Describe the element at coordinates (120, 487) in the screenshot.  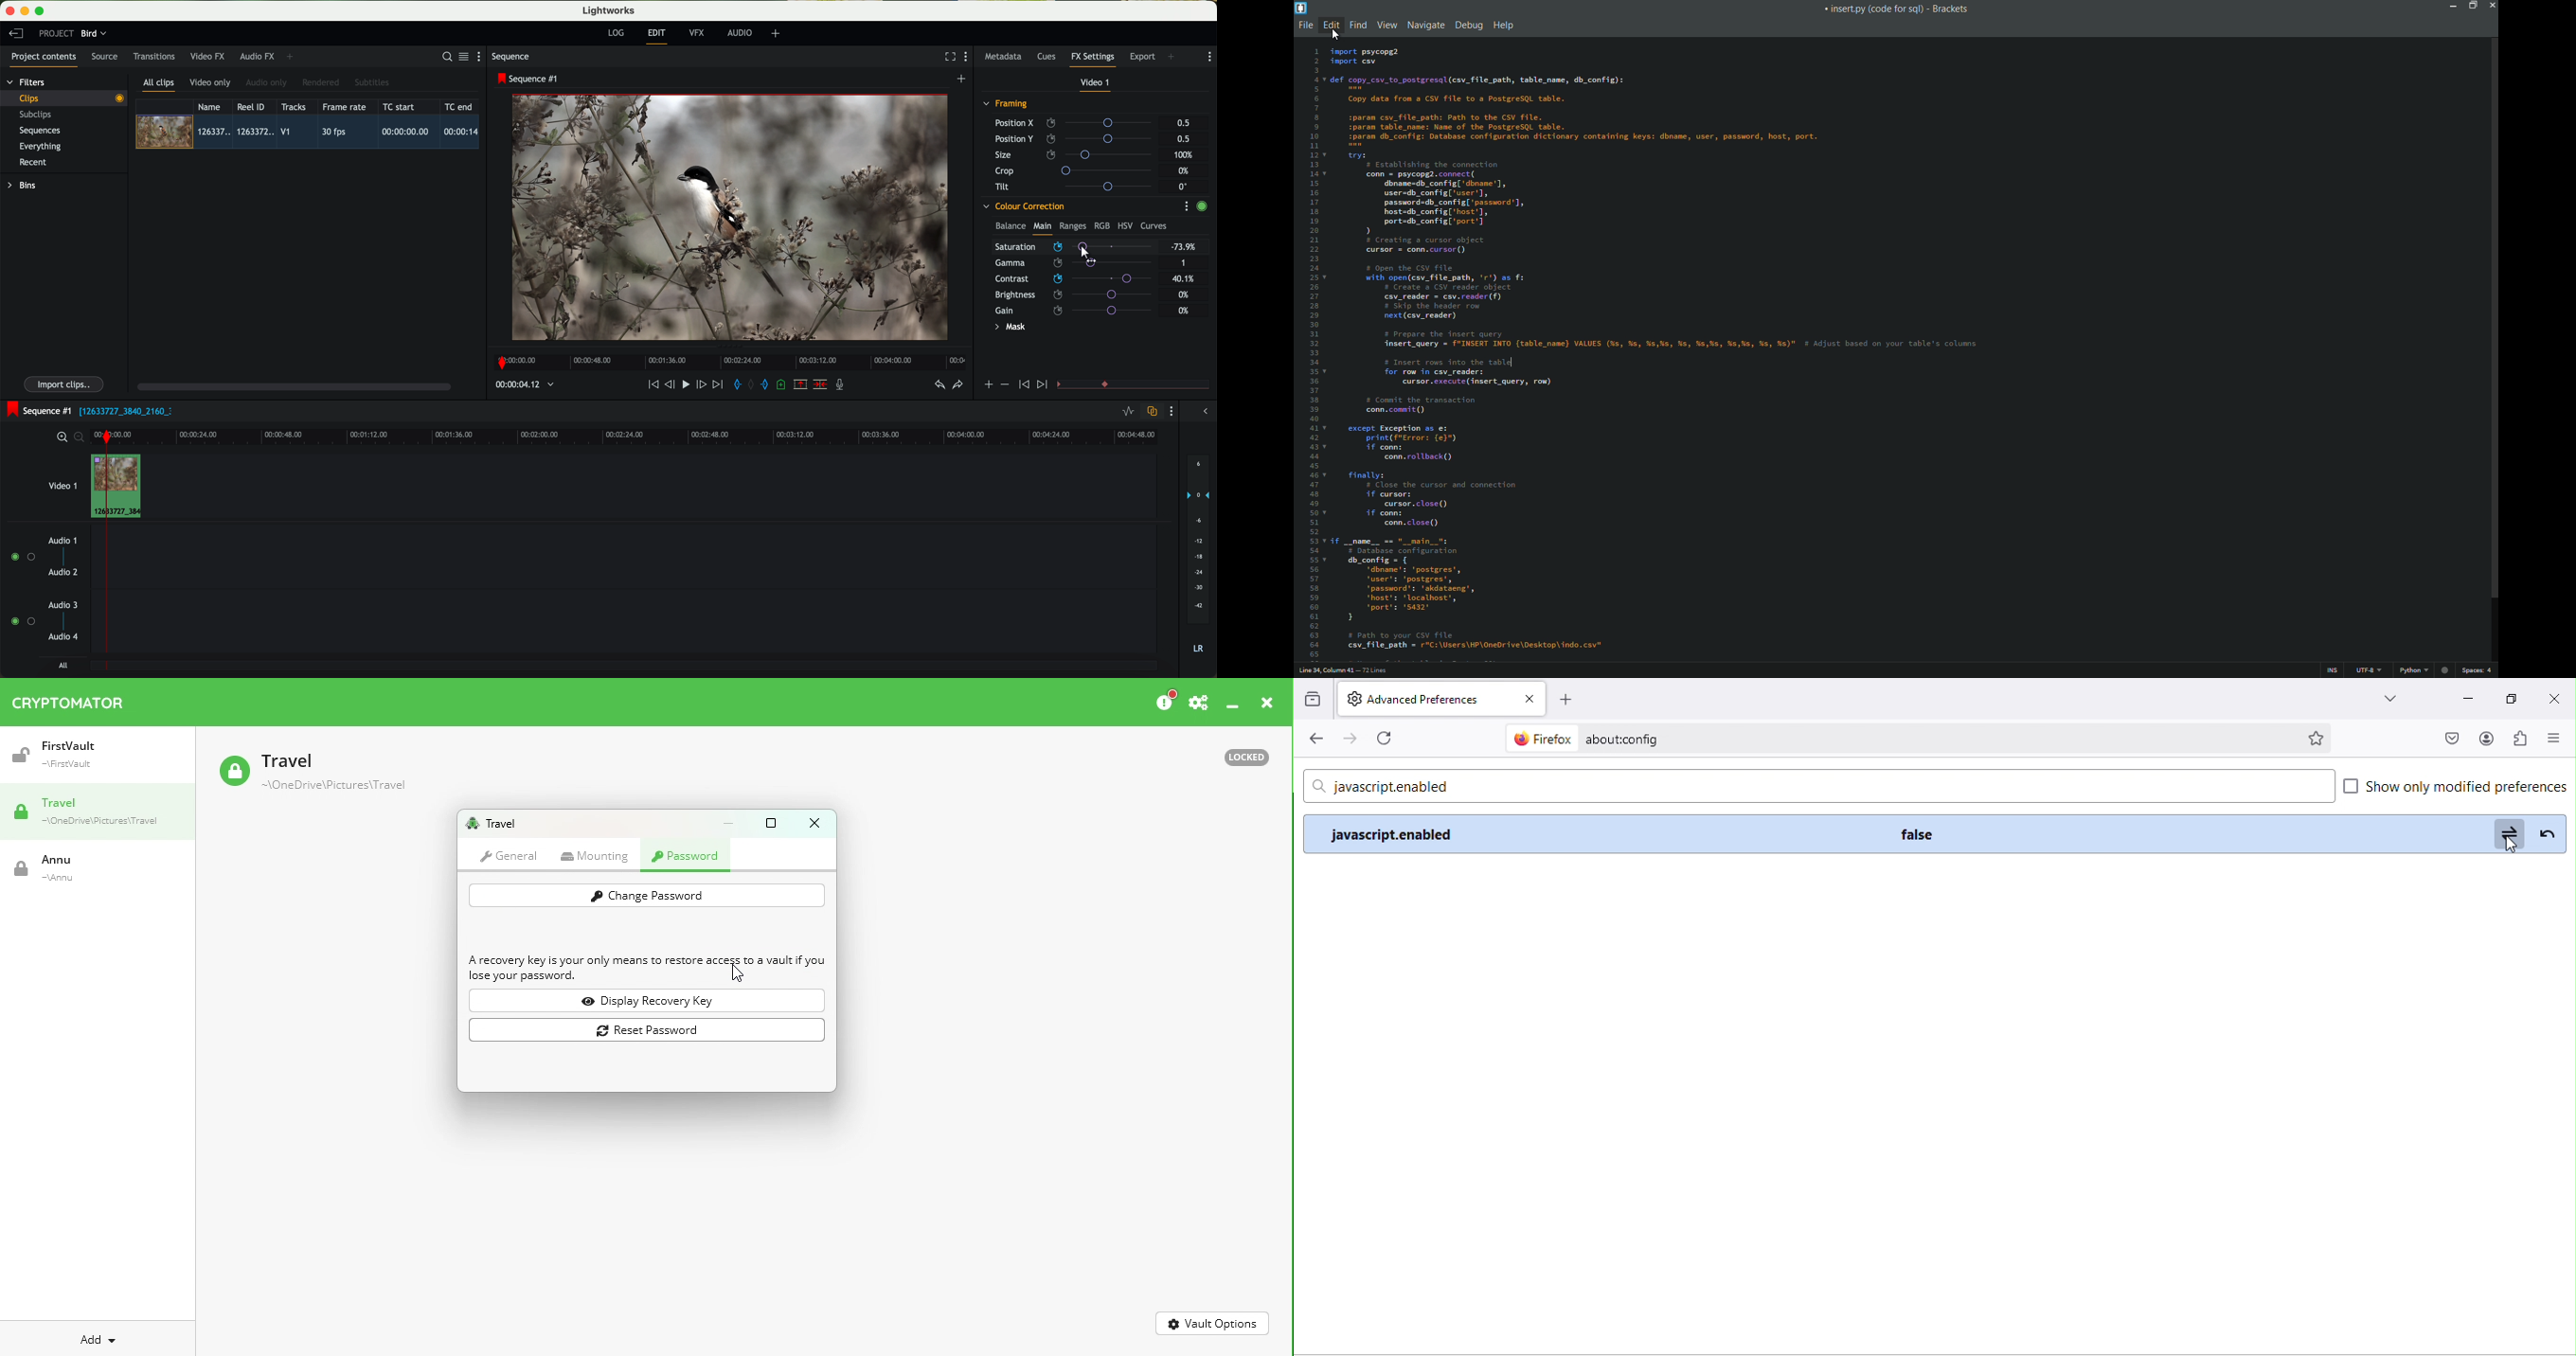
I see `drag video to video track 1` at that location.